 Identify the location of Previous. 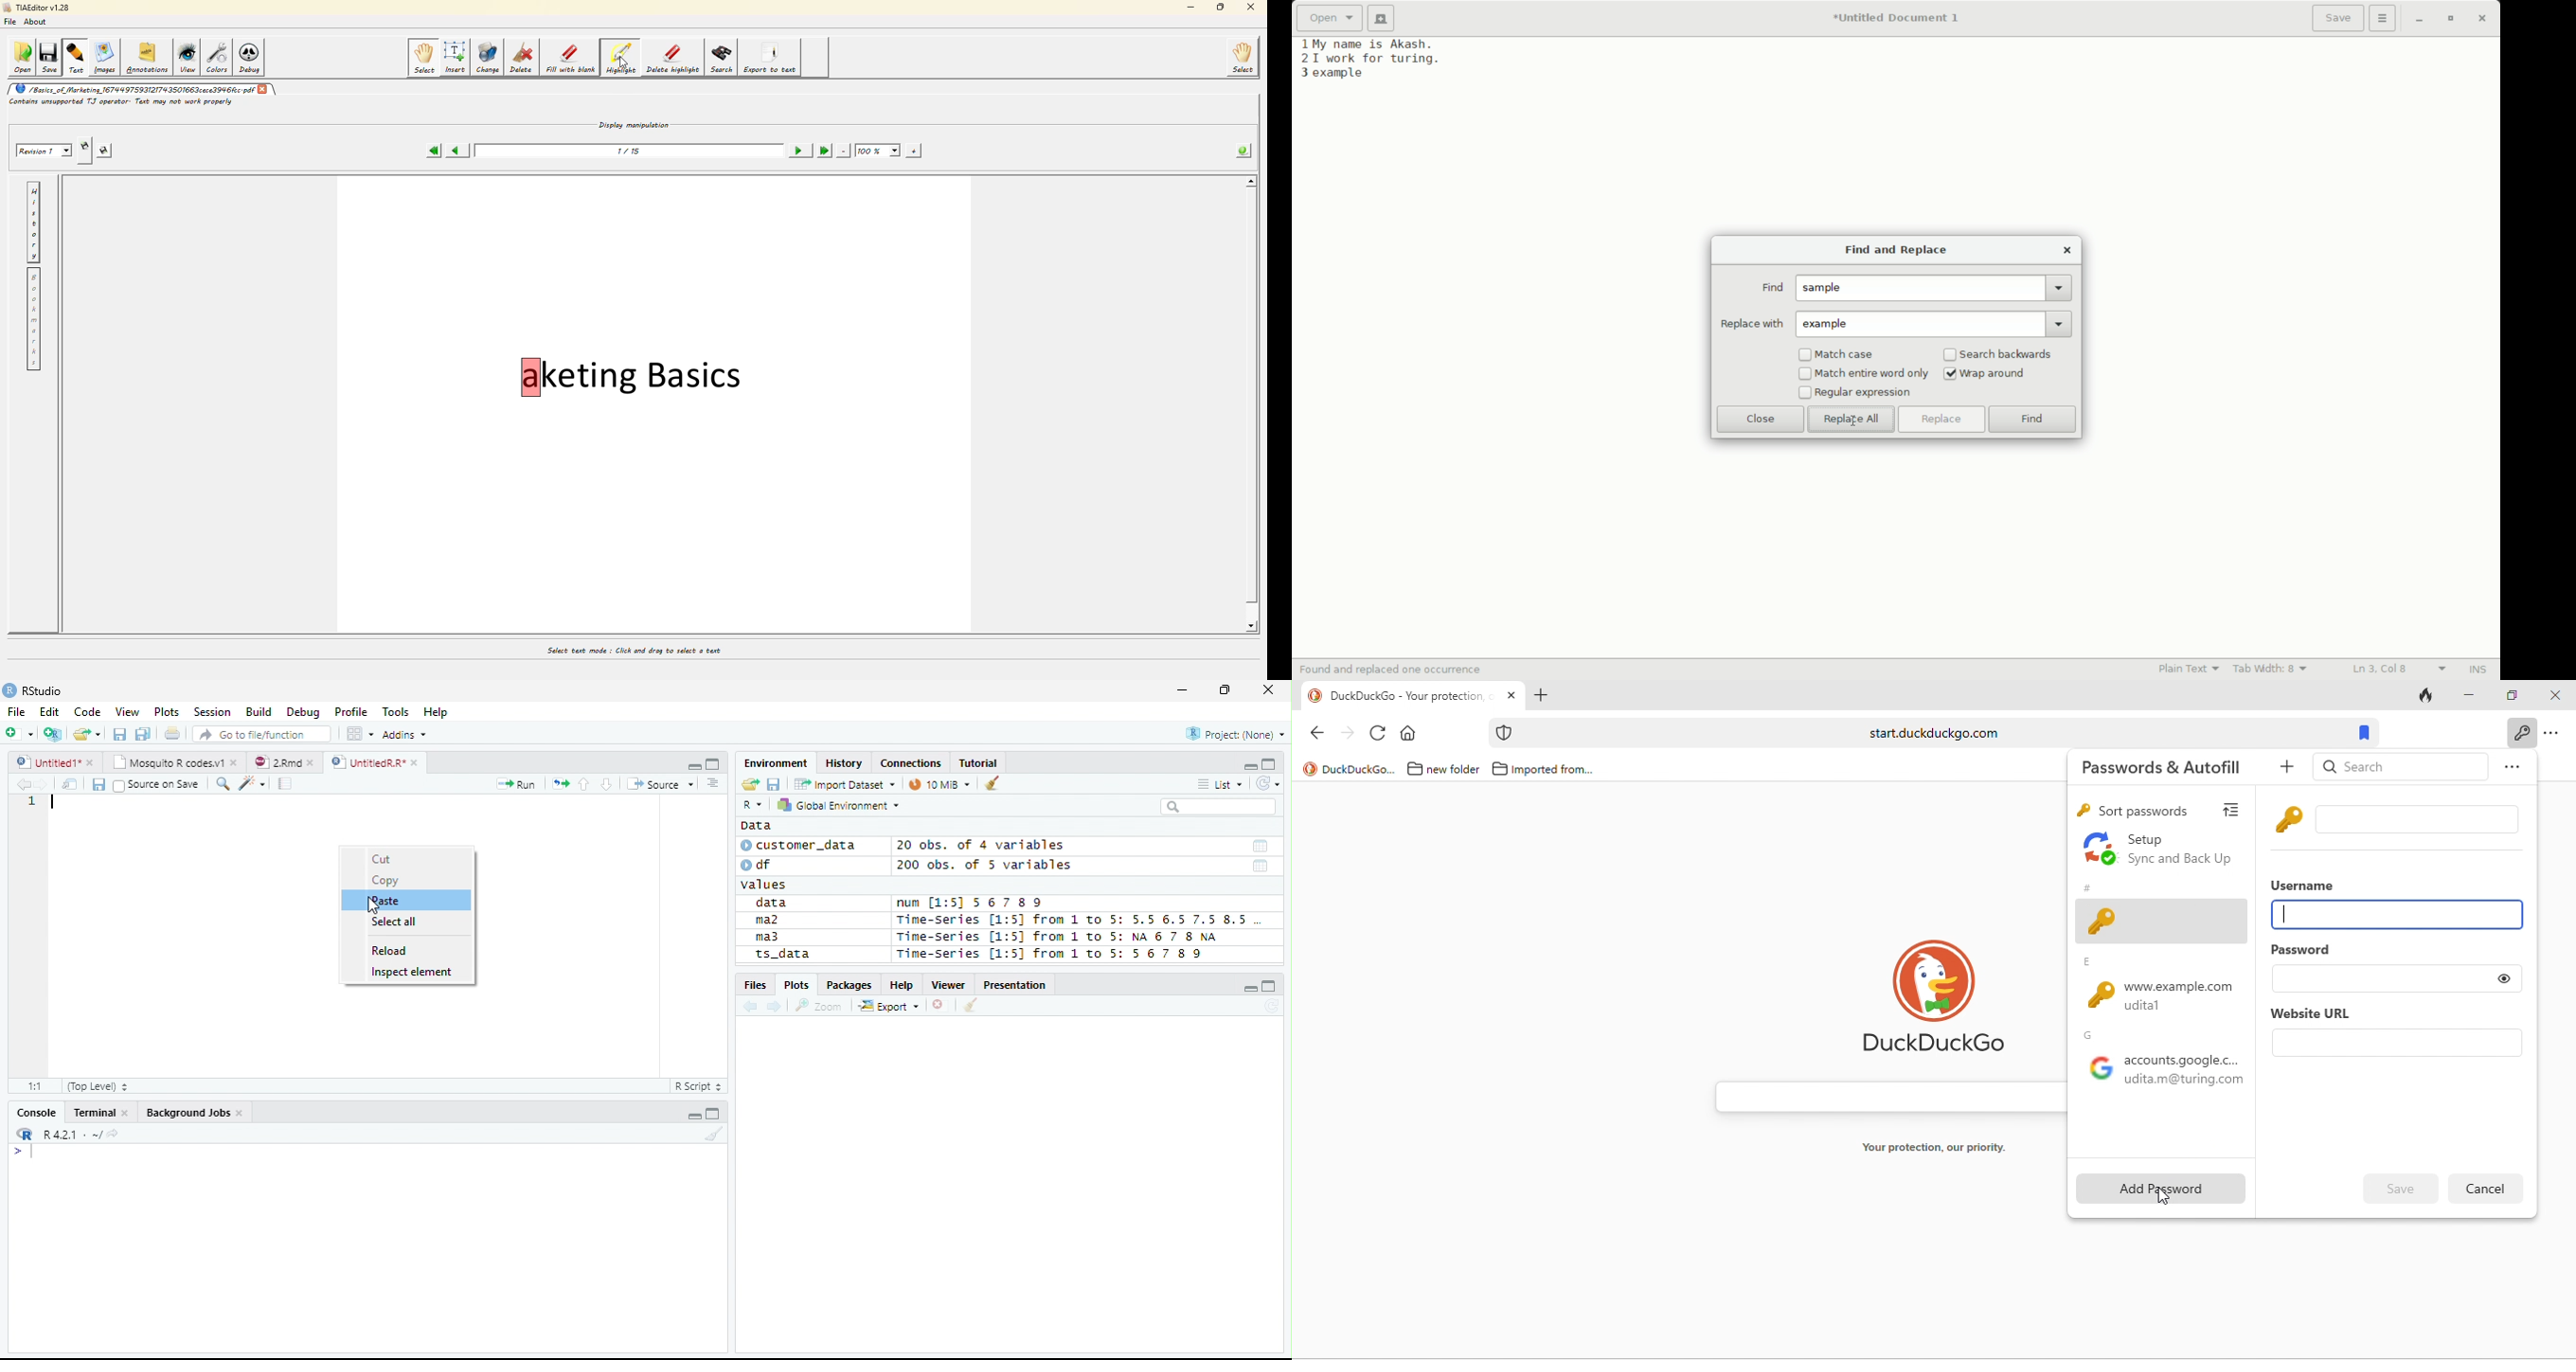
(21, 784).